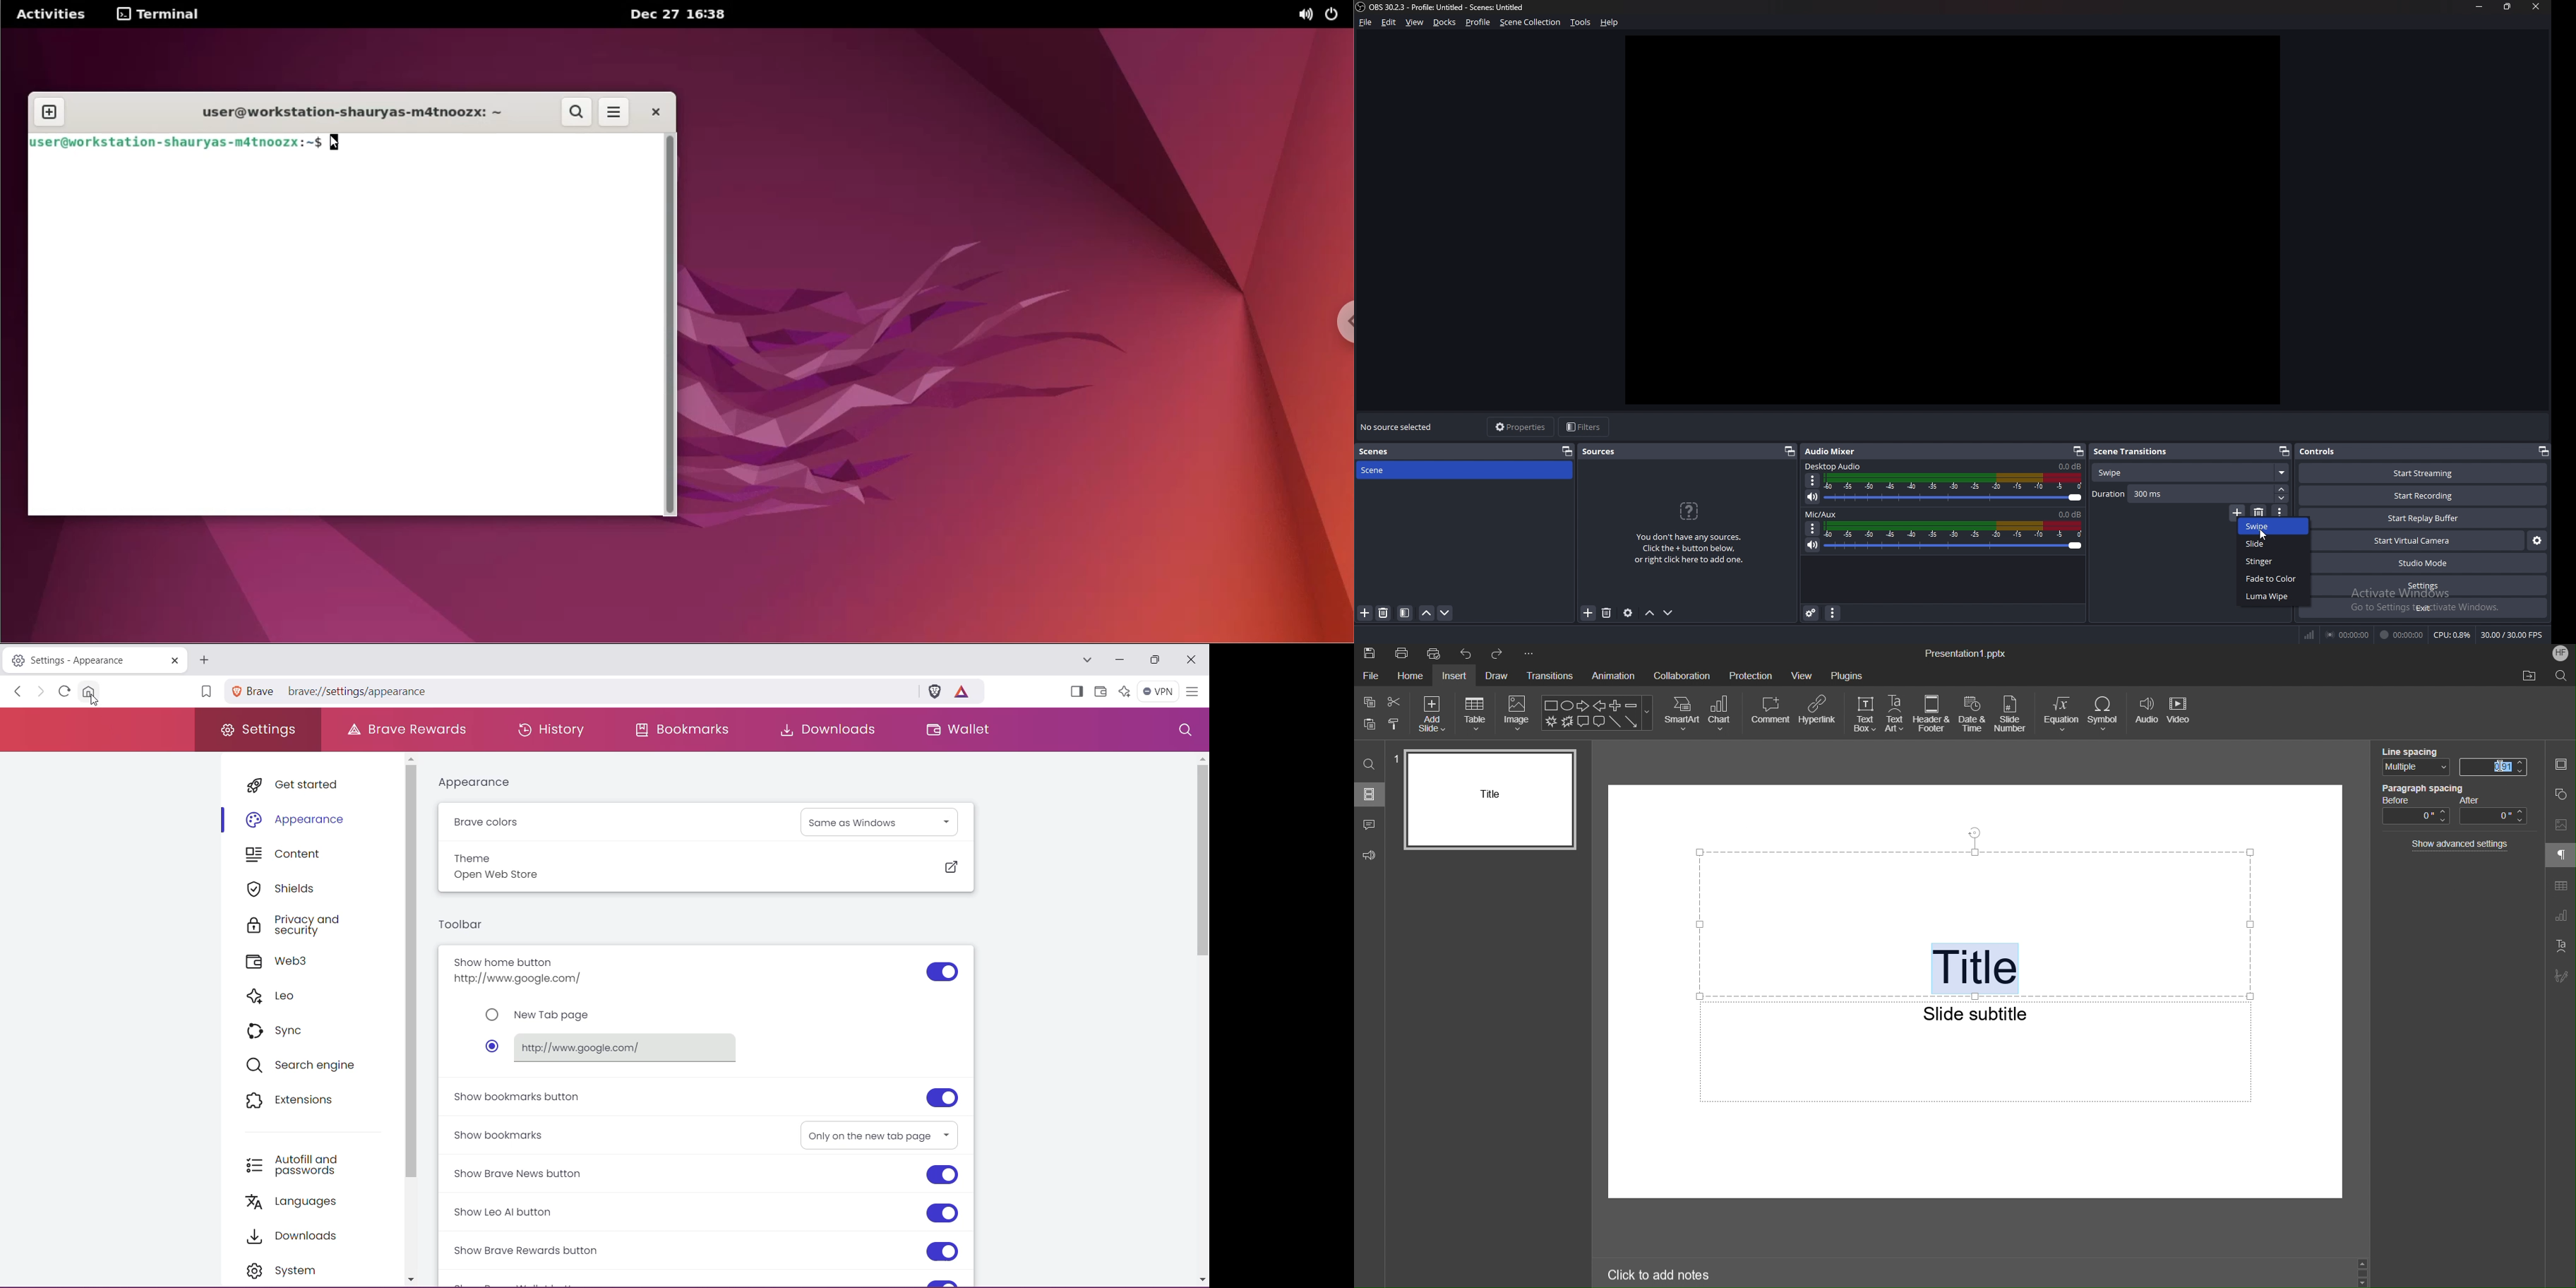  Describe the element at coordinates (2429, 608) in the screenshot. I see `exit` at that location.